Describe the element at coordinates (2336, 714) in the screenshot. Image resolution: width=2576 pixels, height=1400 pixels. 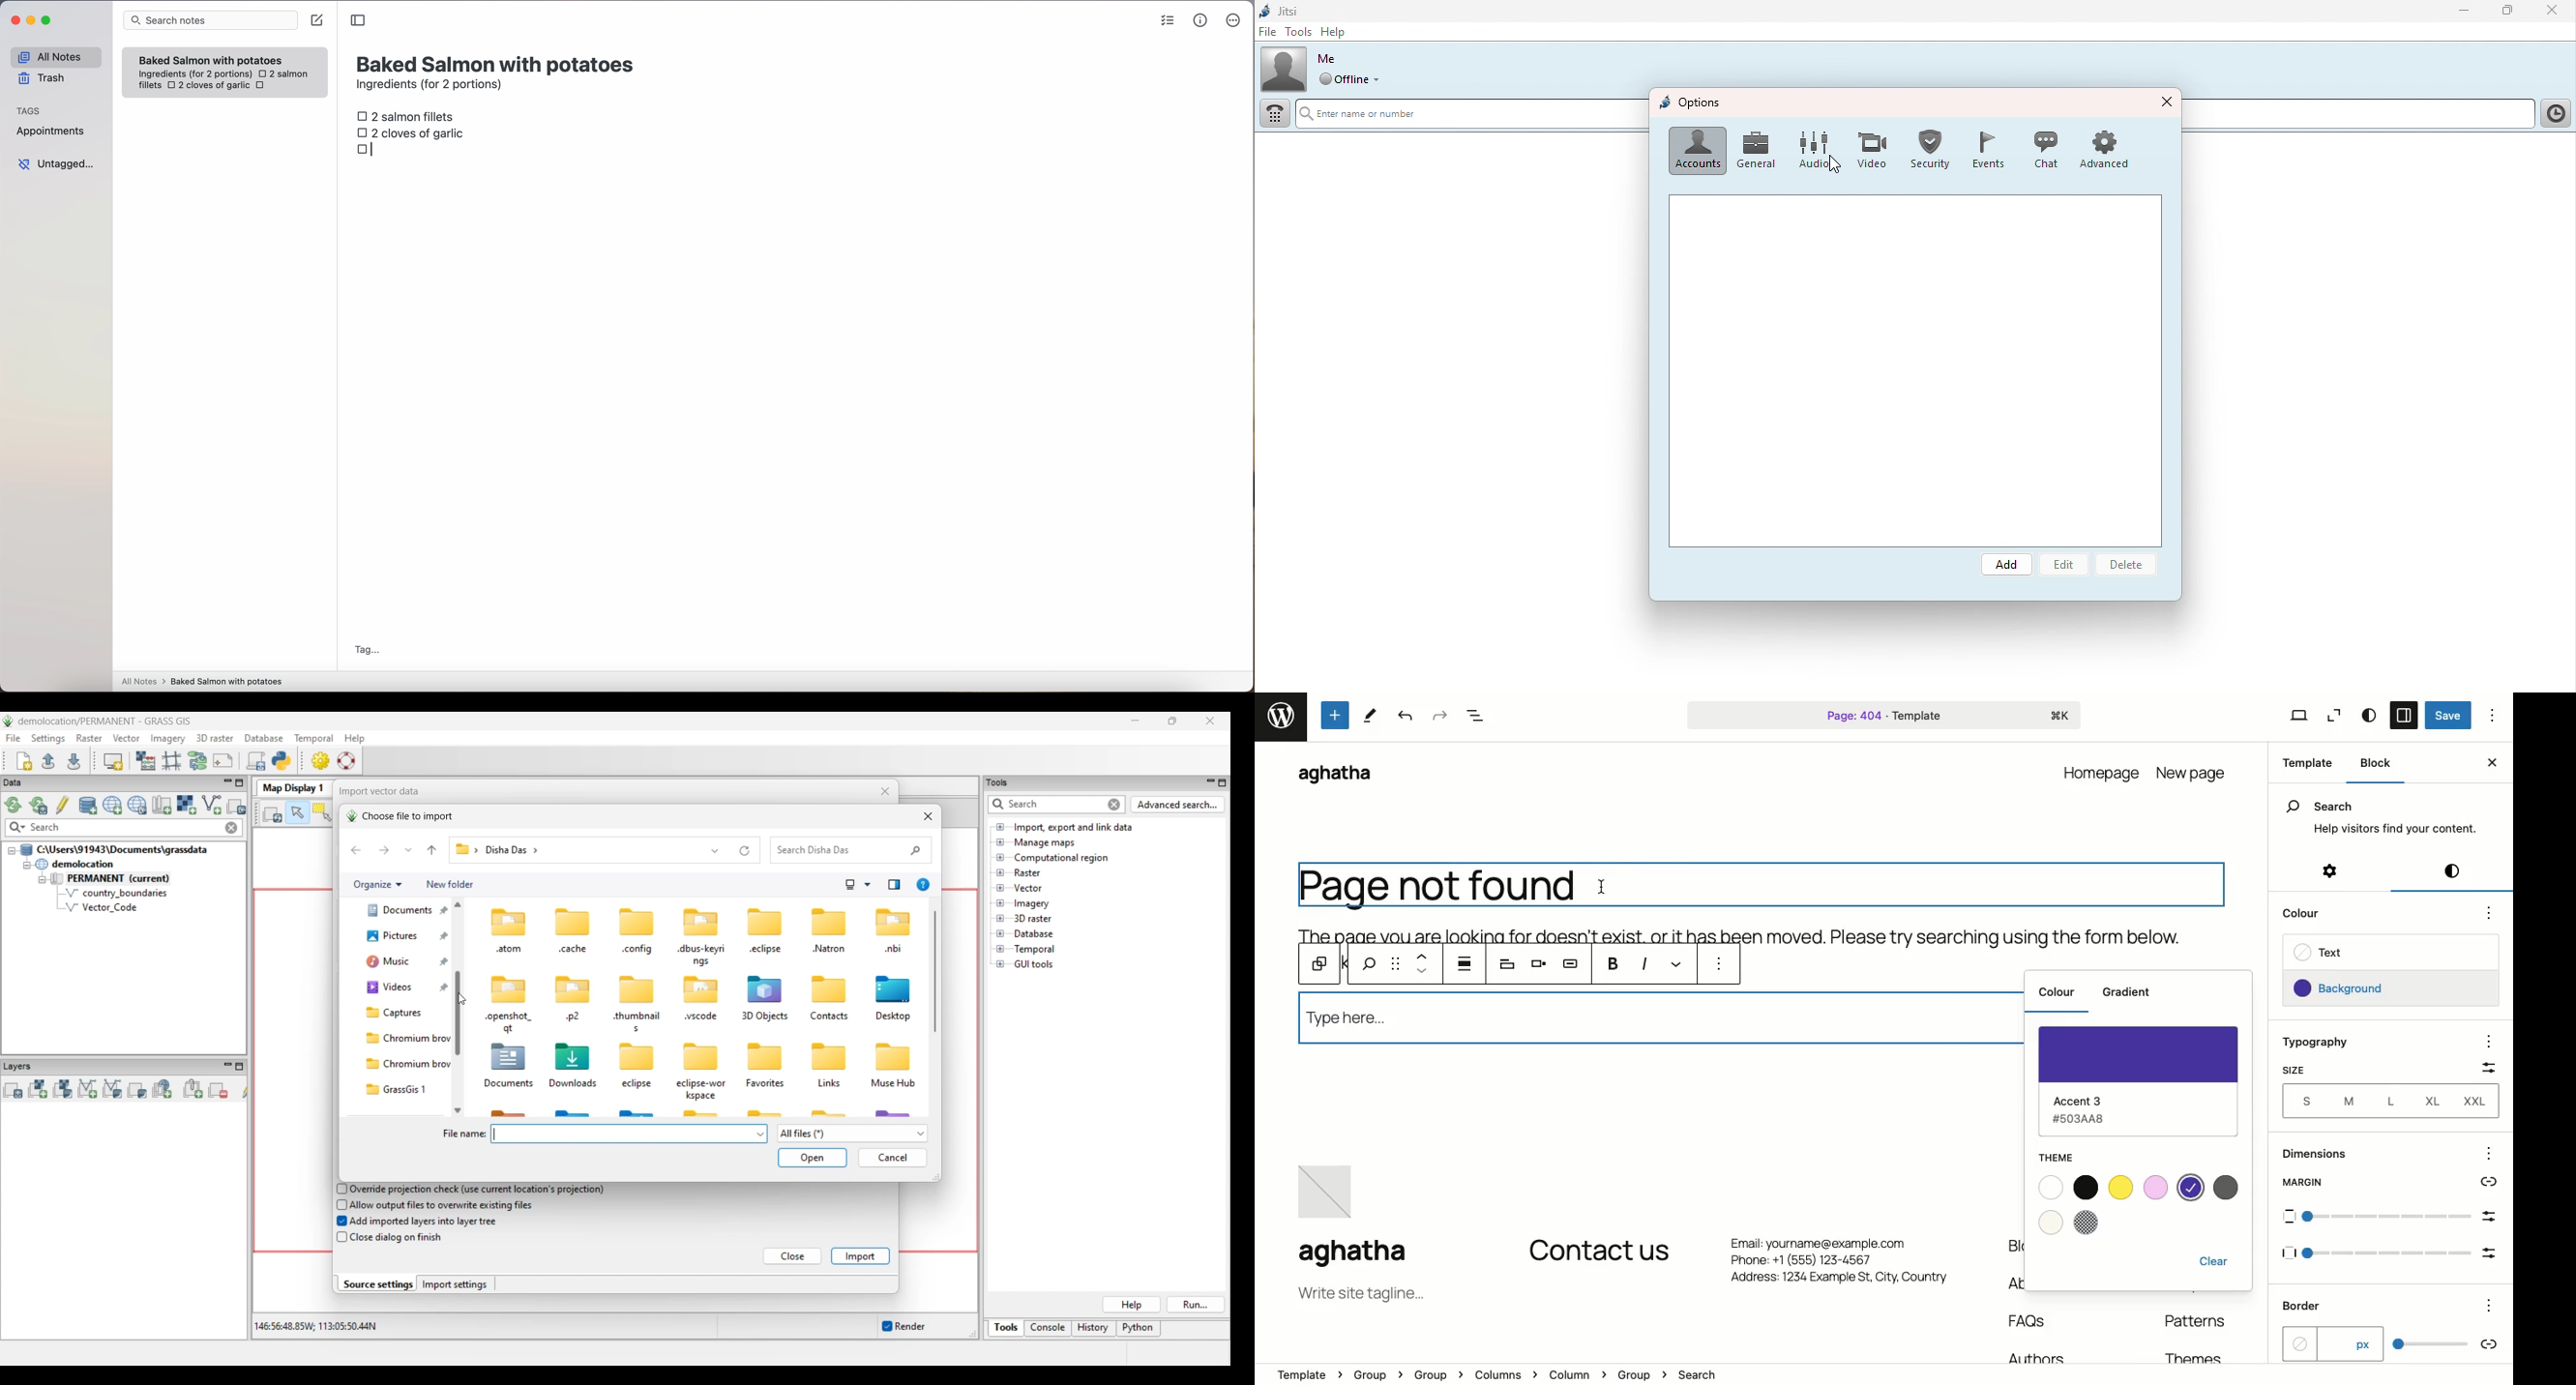
I see `Zoom out` at that location.